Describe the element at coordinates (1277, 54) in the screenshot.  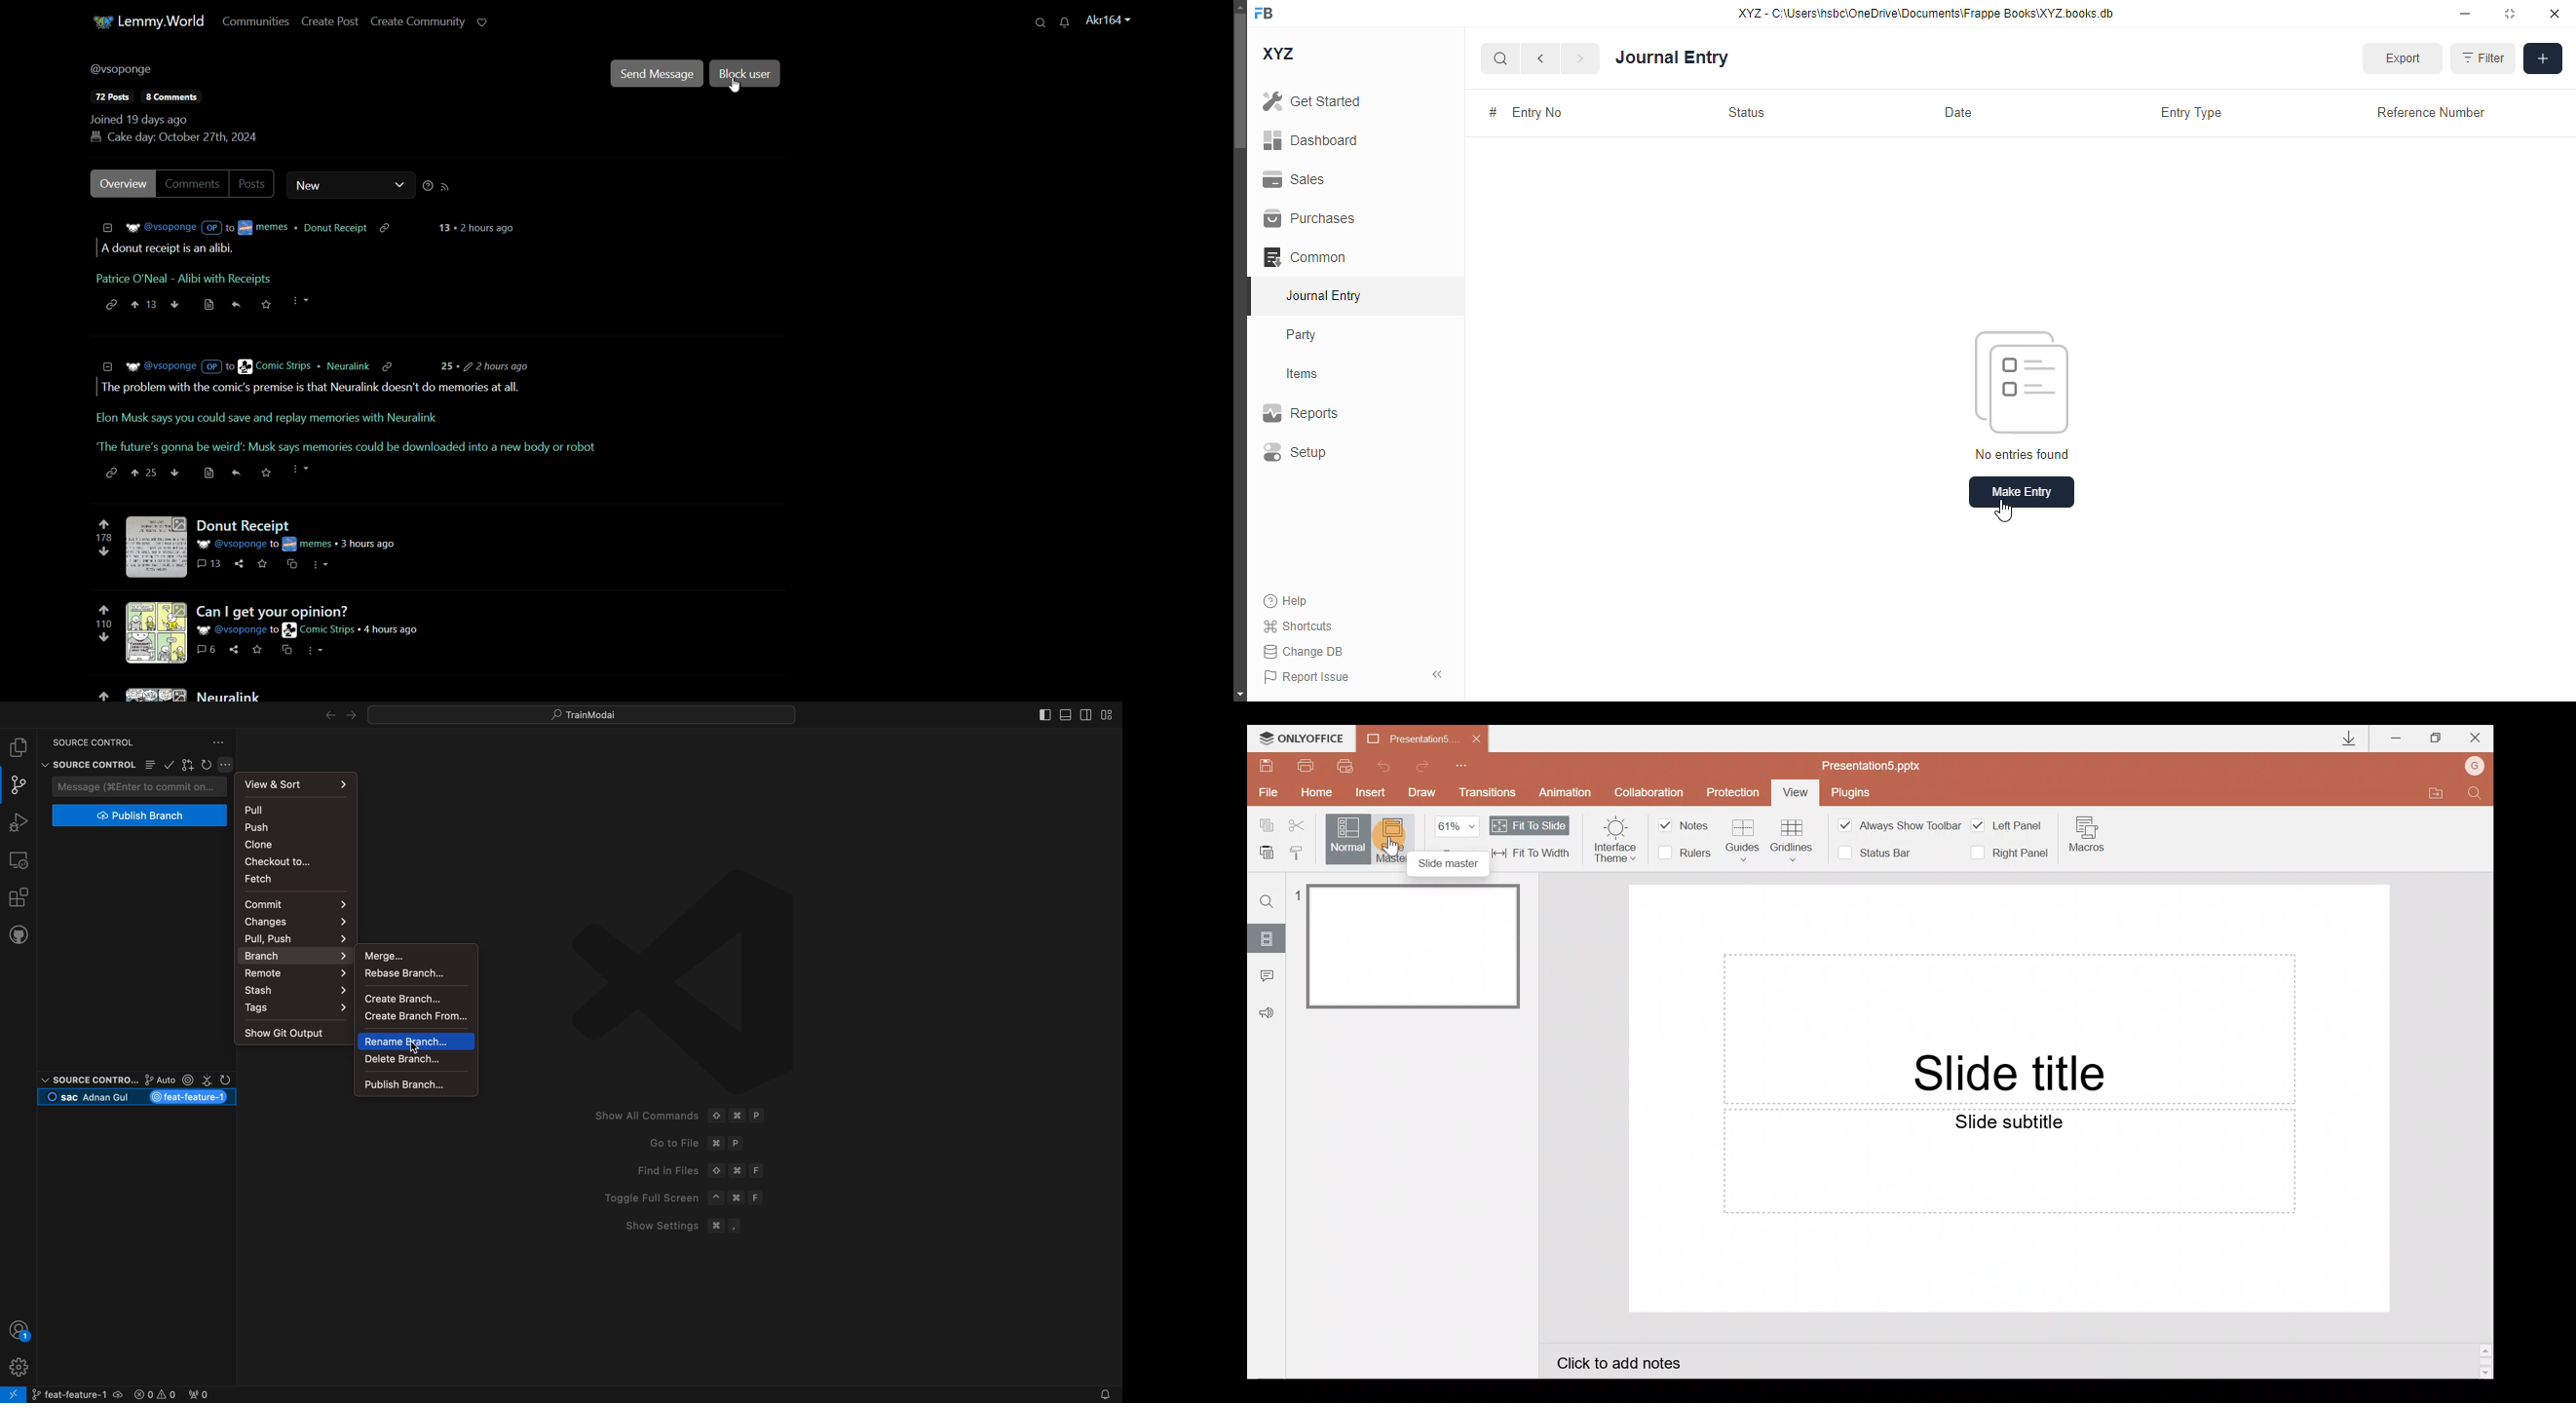
I see `XYZ` at that location.